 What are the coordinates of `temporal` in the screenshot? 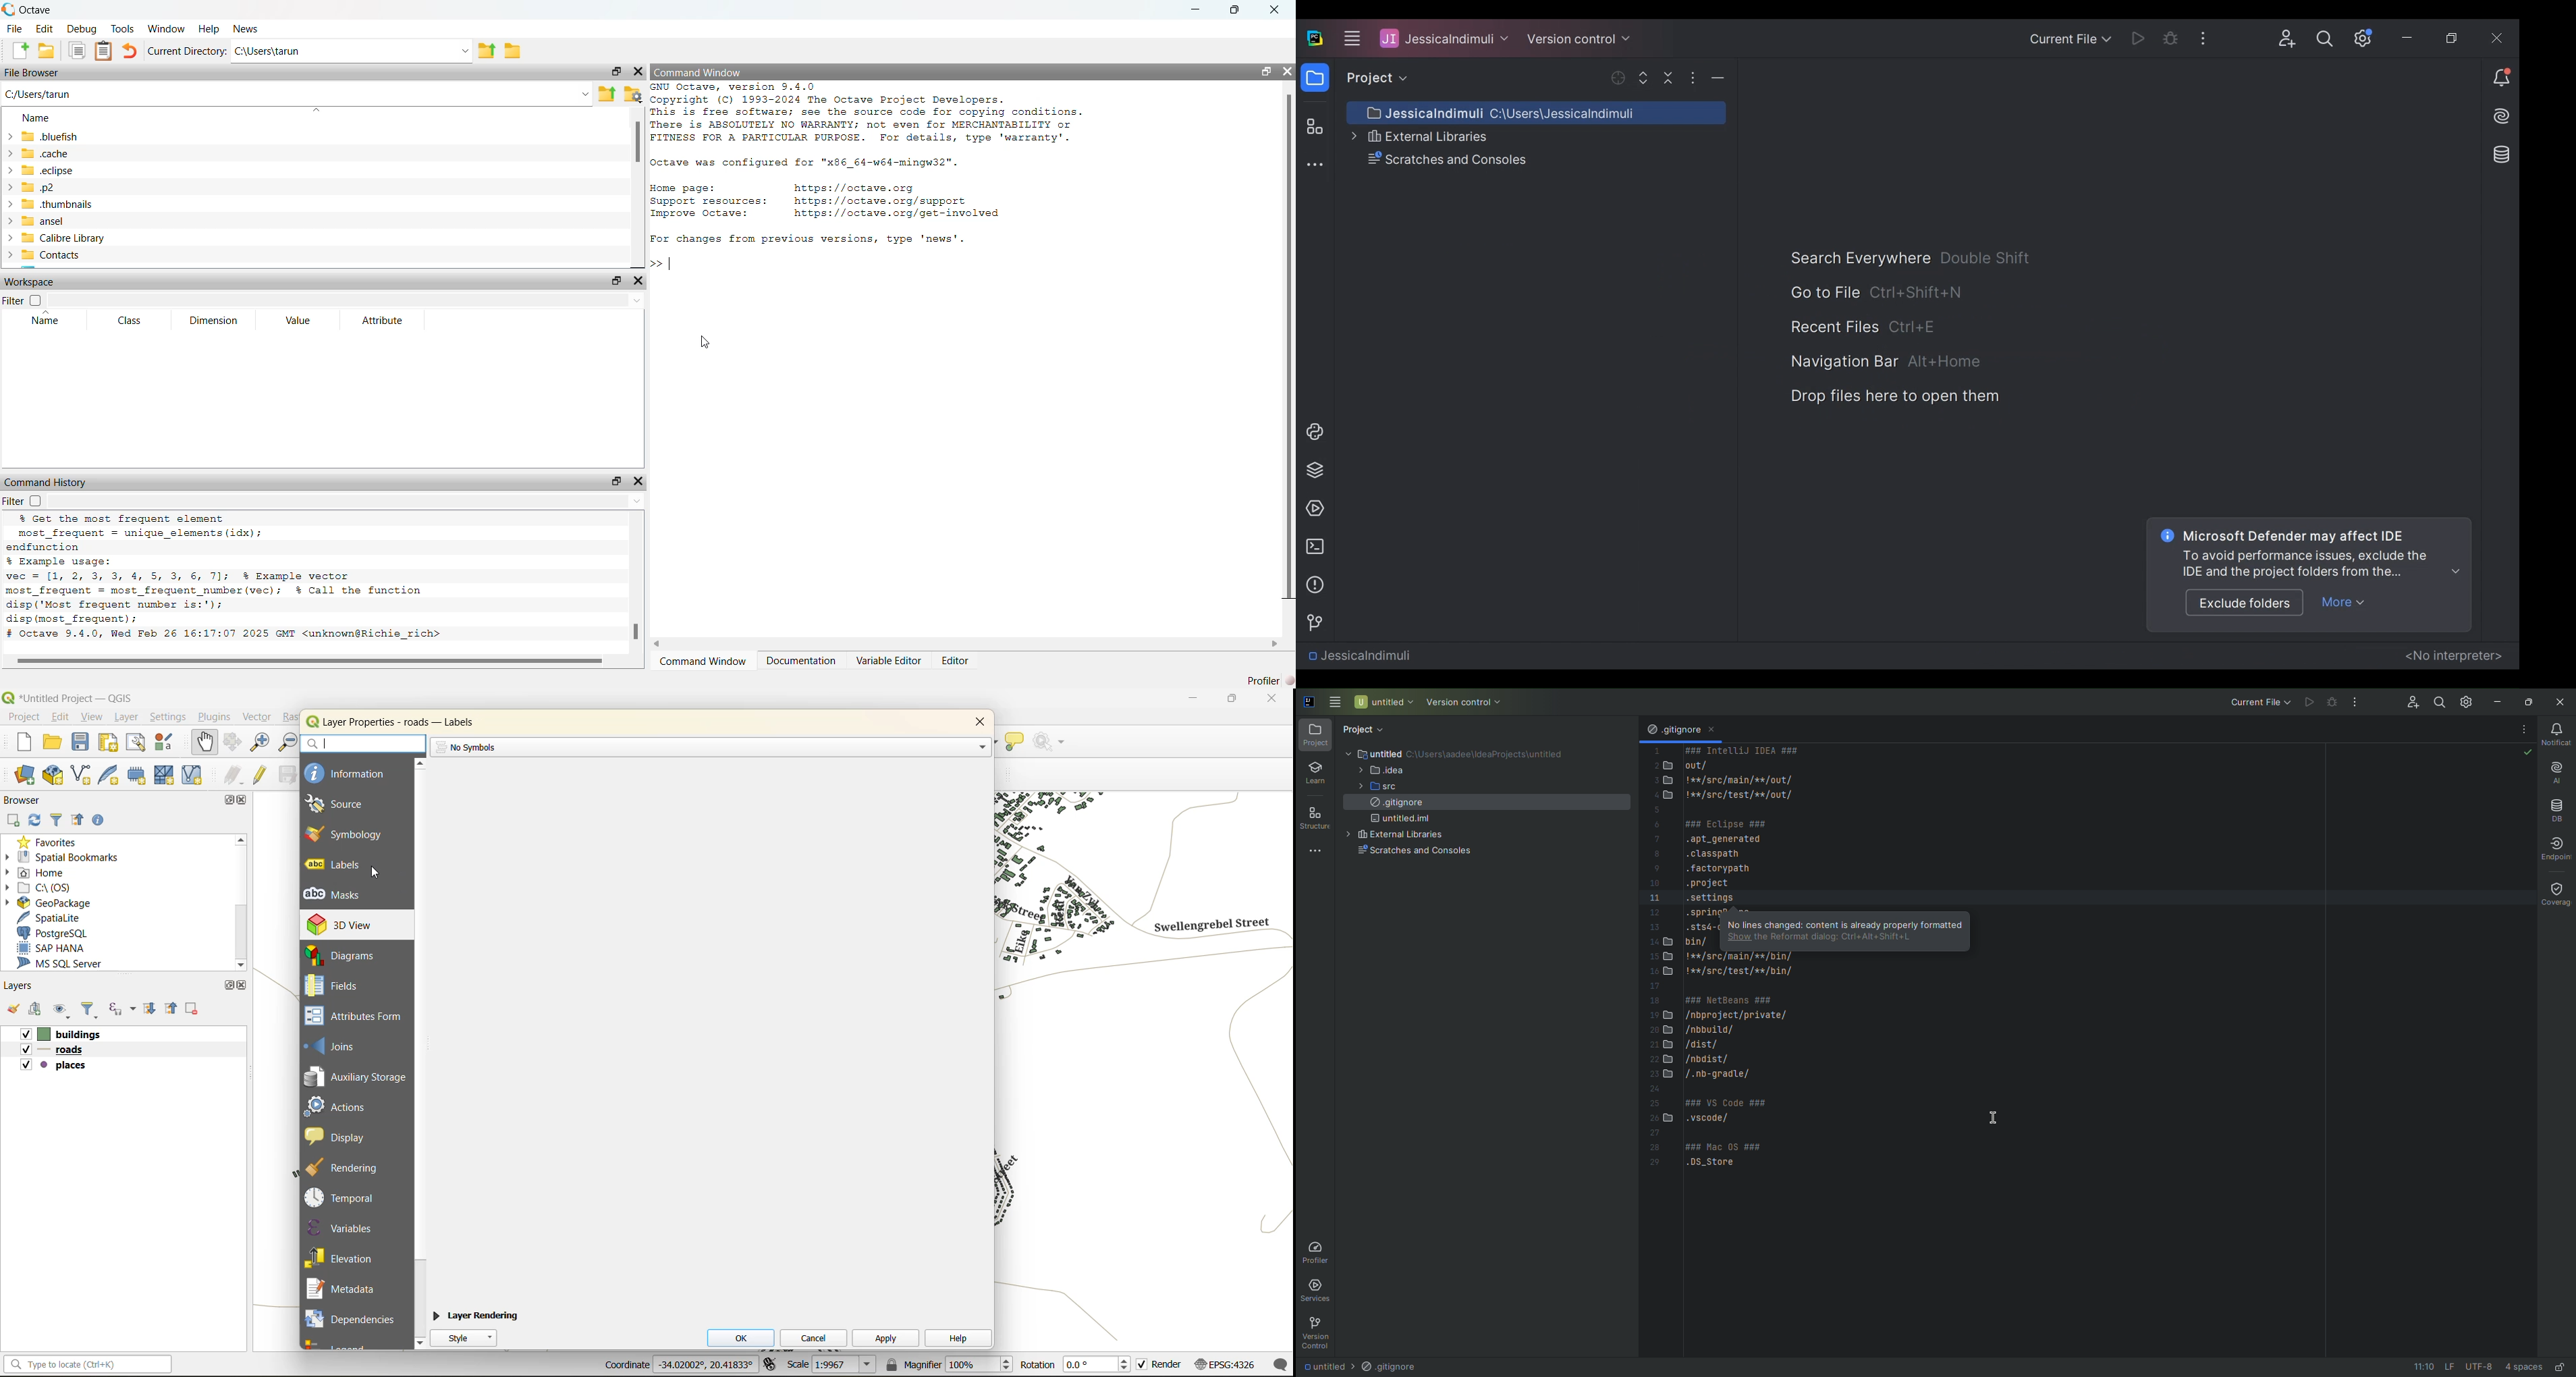 It's located at (344, 1198).